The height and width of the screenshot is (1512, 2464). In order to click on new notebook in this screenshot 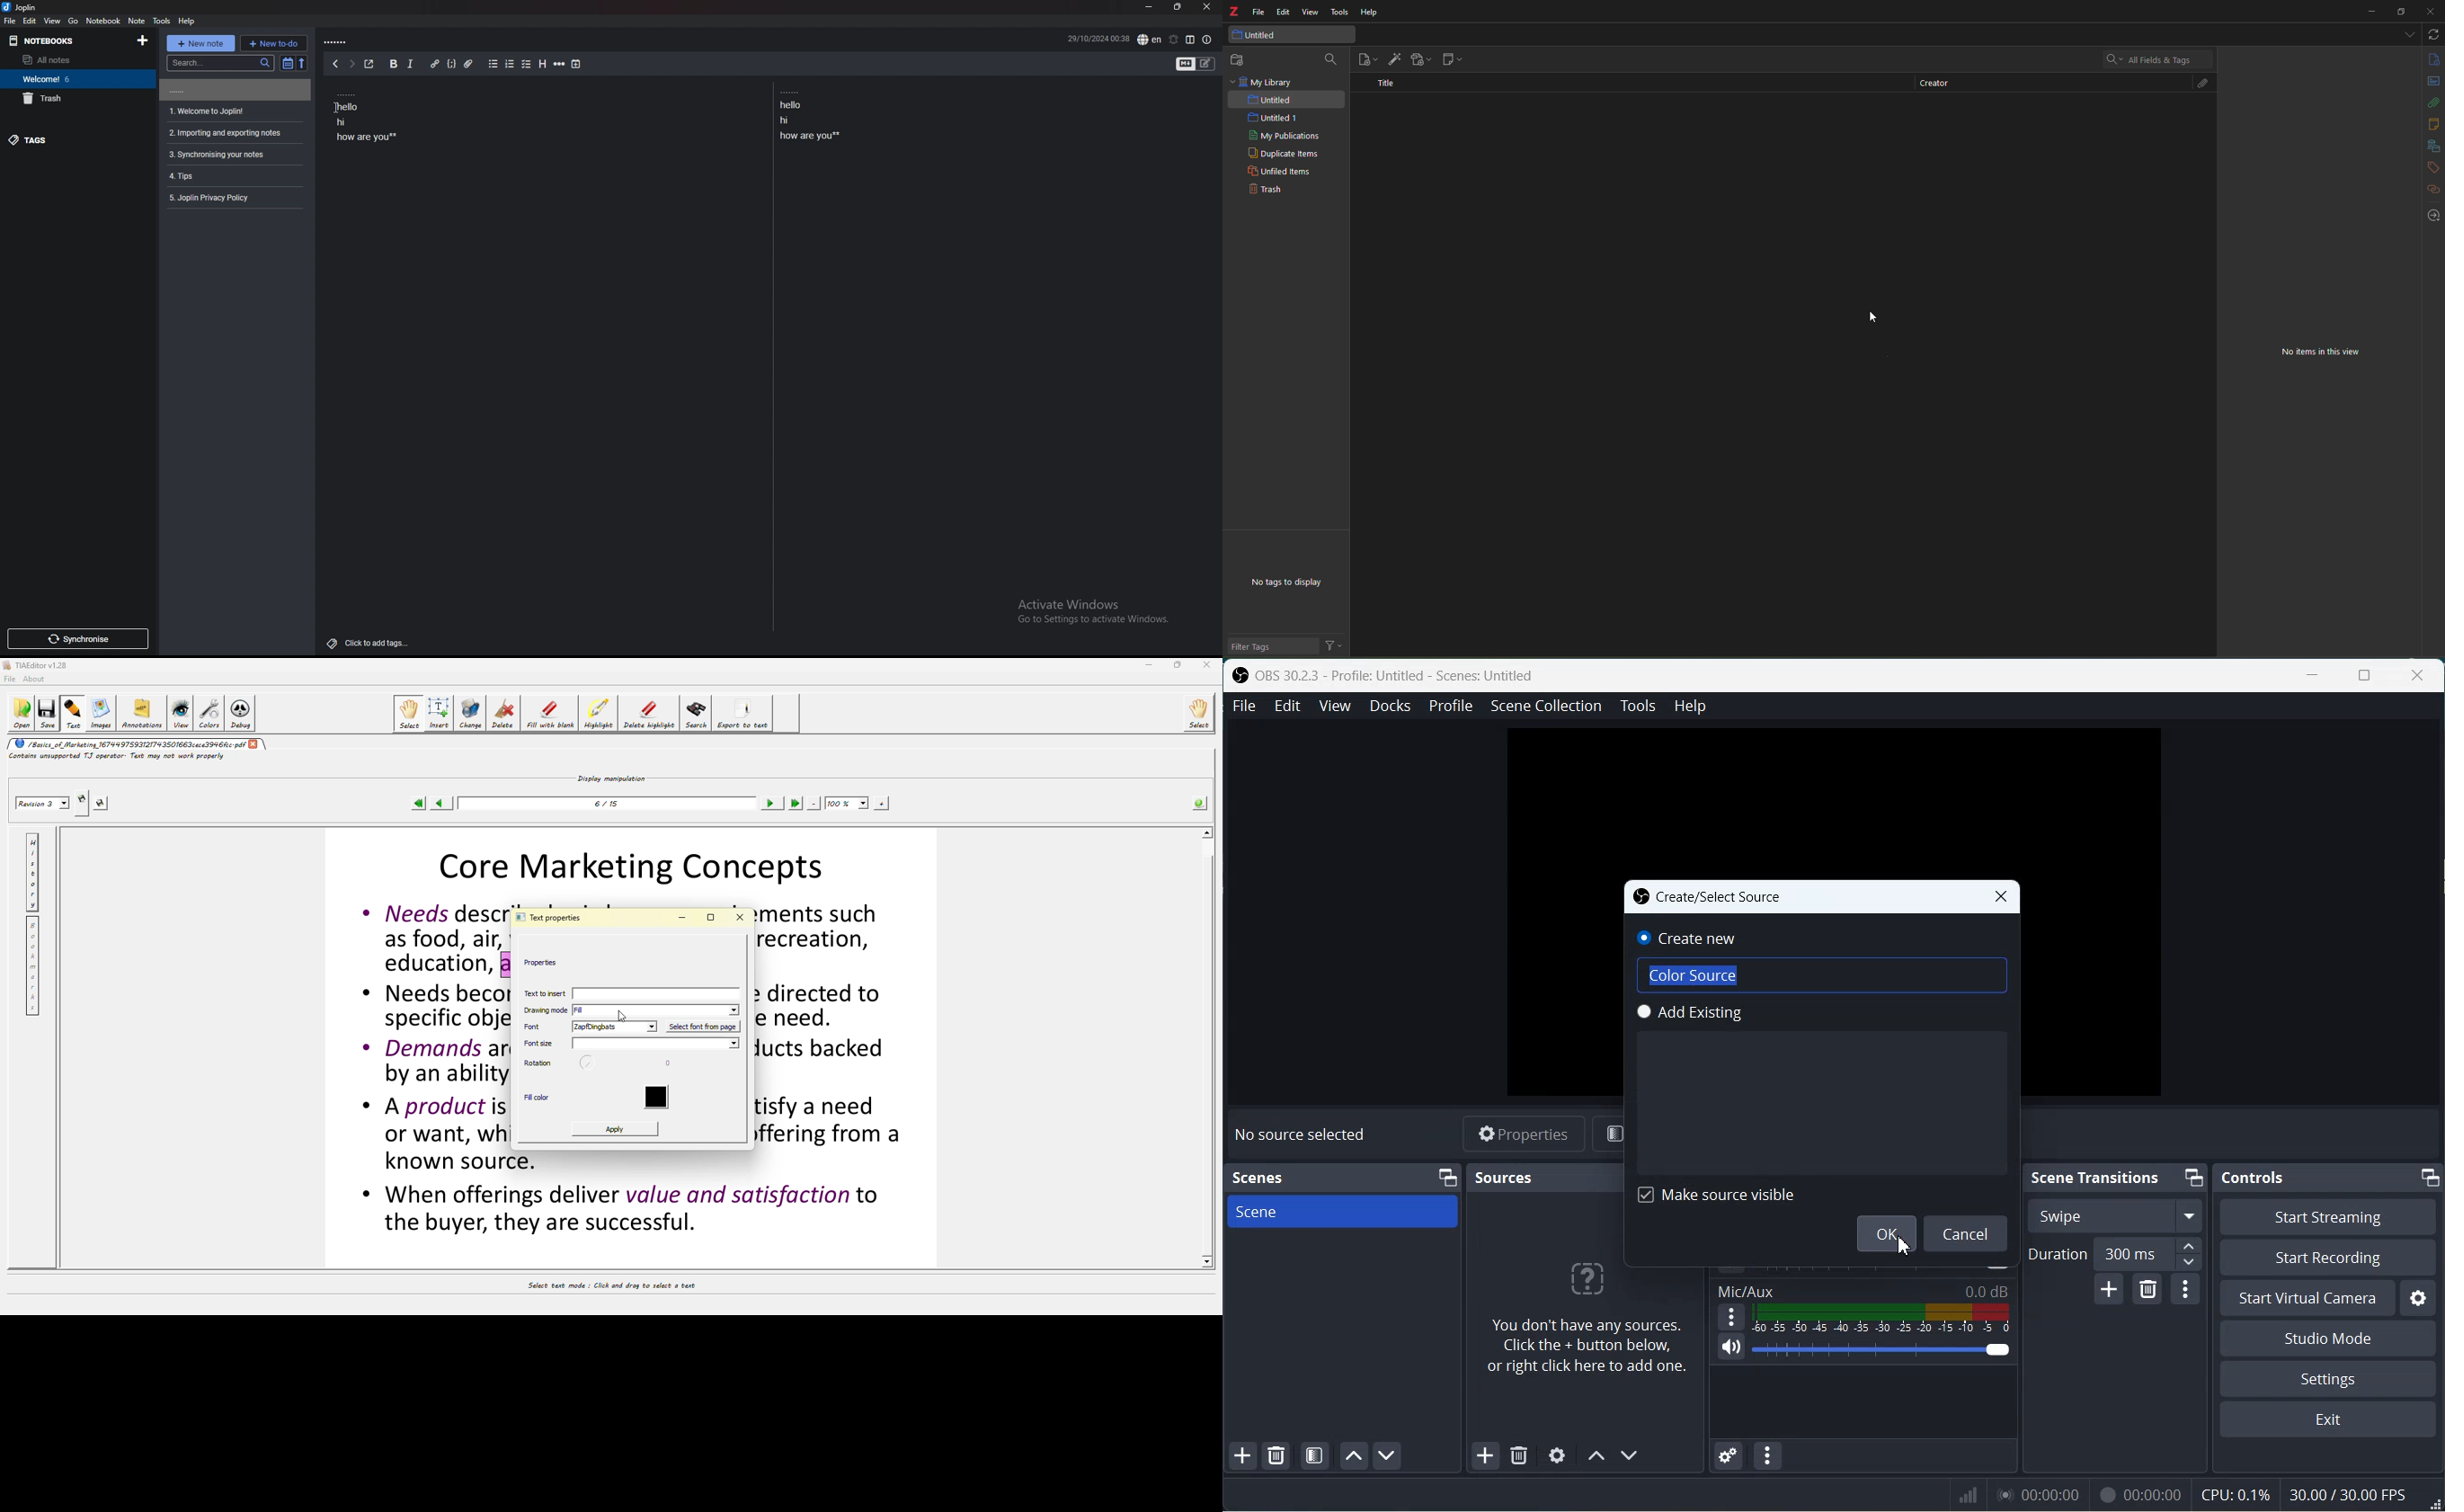, I will do `click(144, 40)`.